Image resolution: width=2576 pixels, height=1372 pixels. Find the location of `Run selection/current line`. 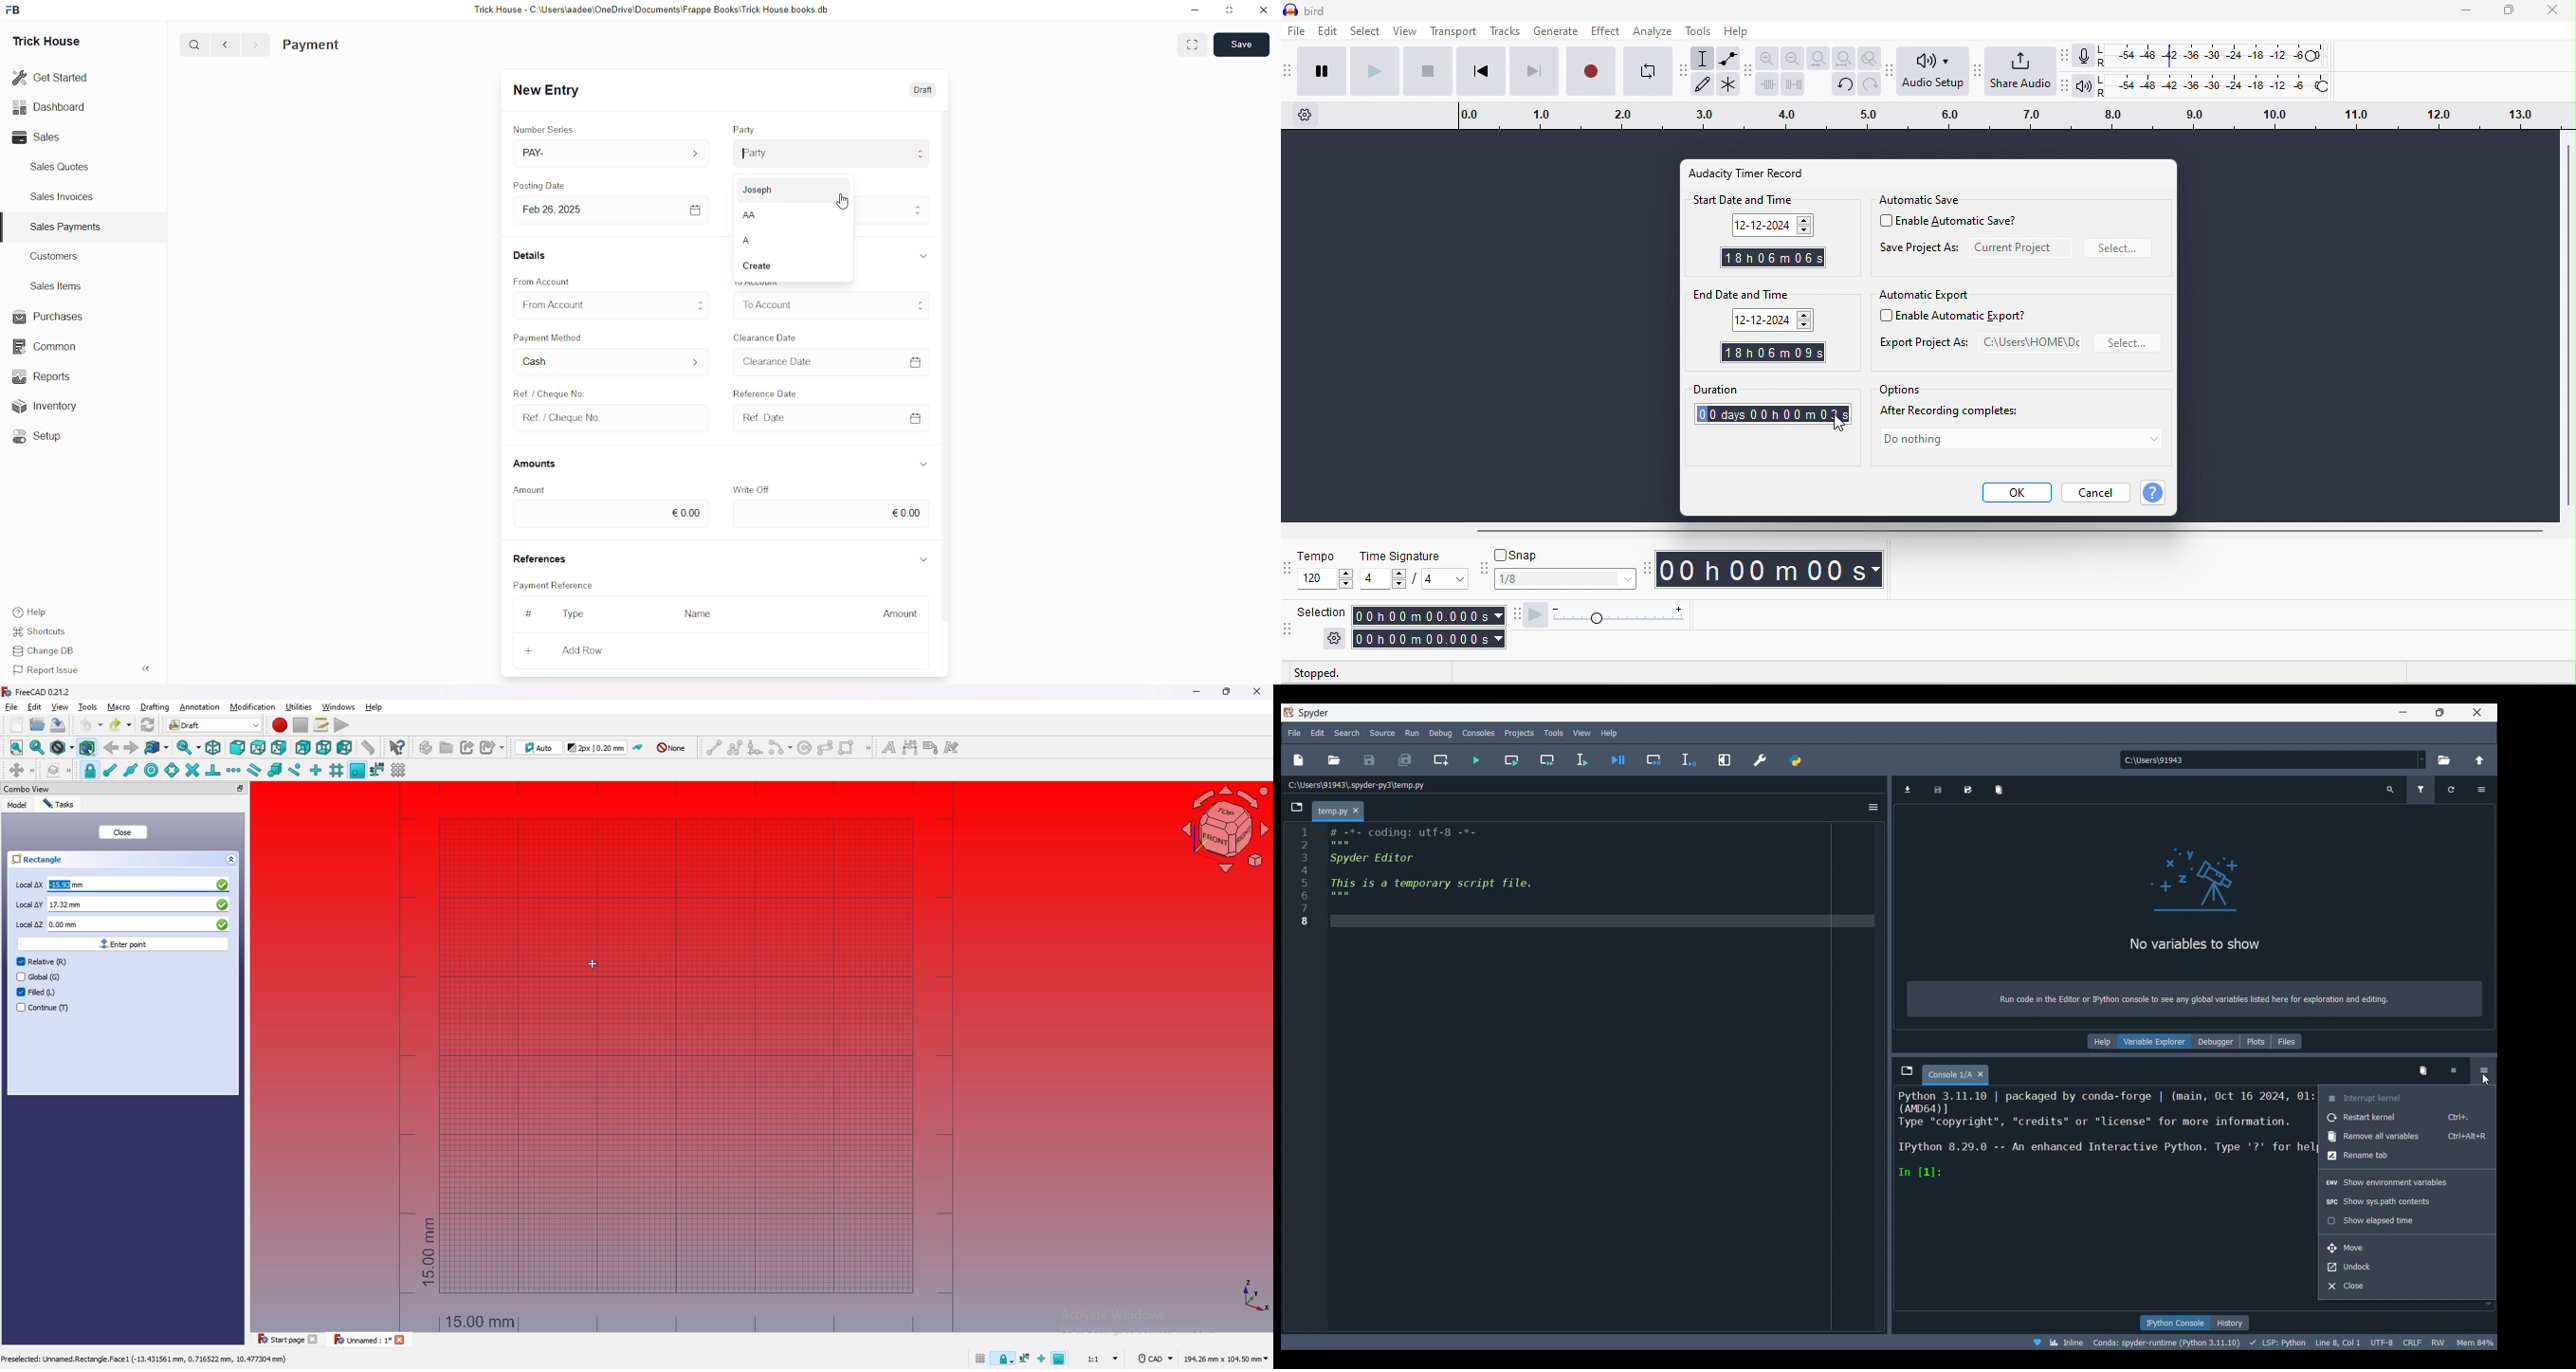

Run selection/current line is located at coordinates (1582, 760).